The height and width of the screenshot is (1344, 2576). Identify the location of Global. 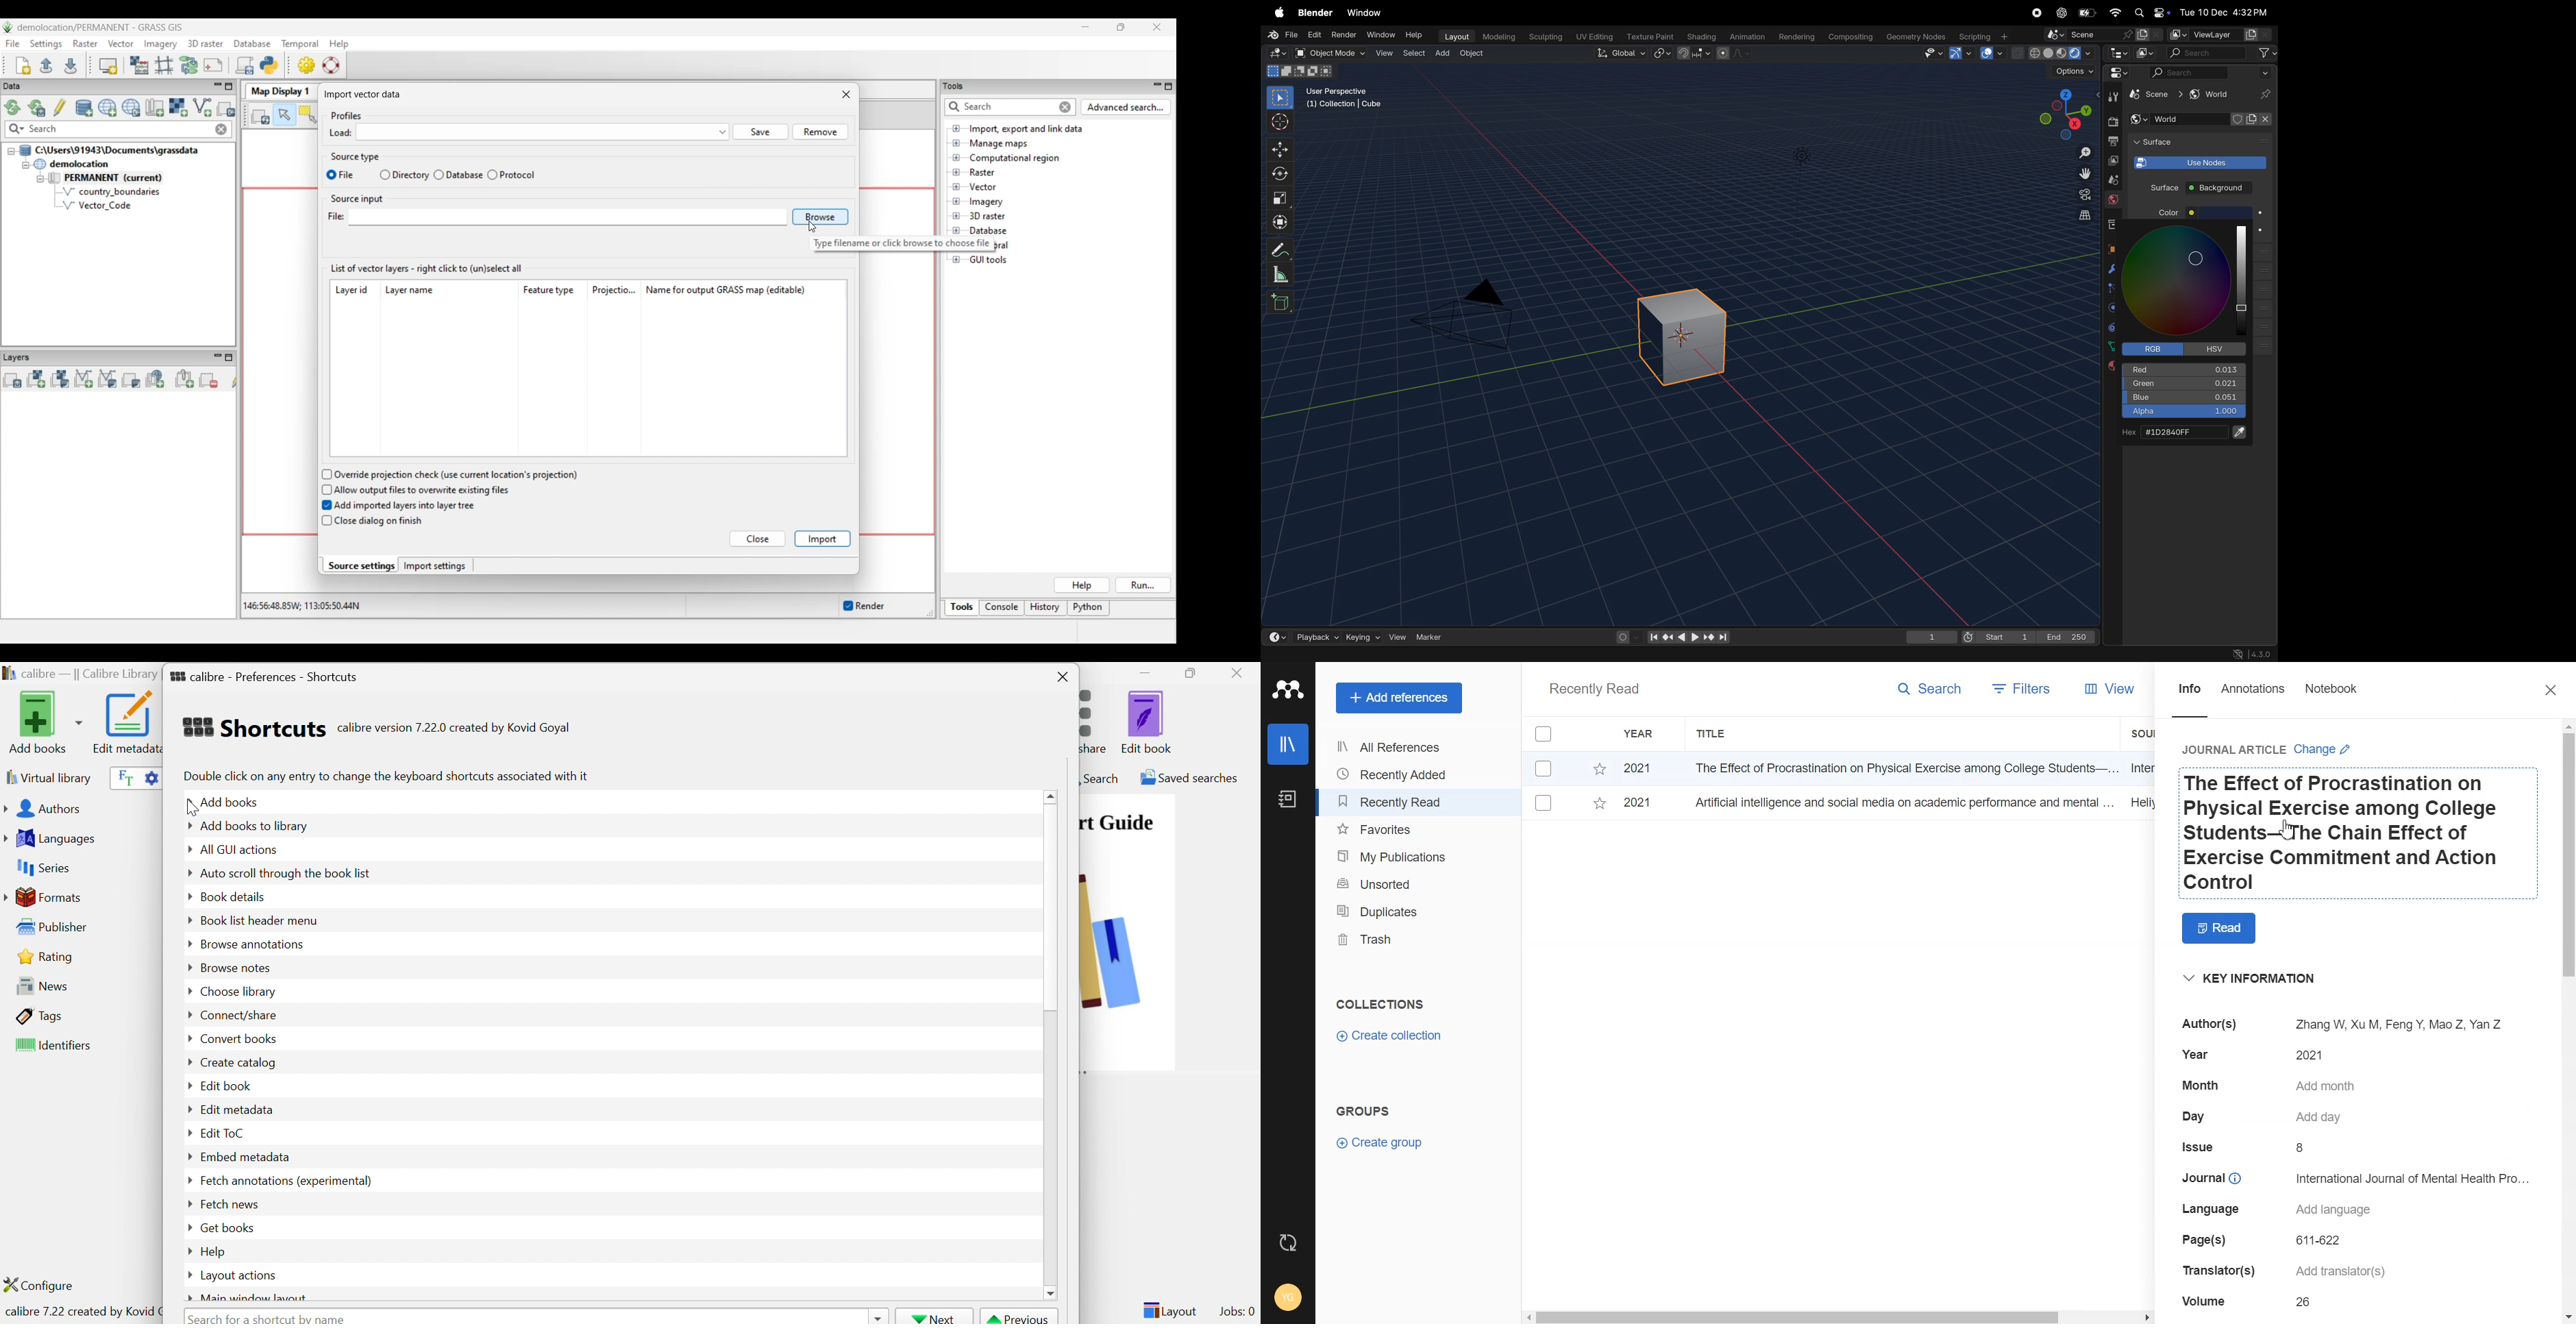
(1621, 54).